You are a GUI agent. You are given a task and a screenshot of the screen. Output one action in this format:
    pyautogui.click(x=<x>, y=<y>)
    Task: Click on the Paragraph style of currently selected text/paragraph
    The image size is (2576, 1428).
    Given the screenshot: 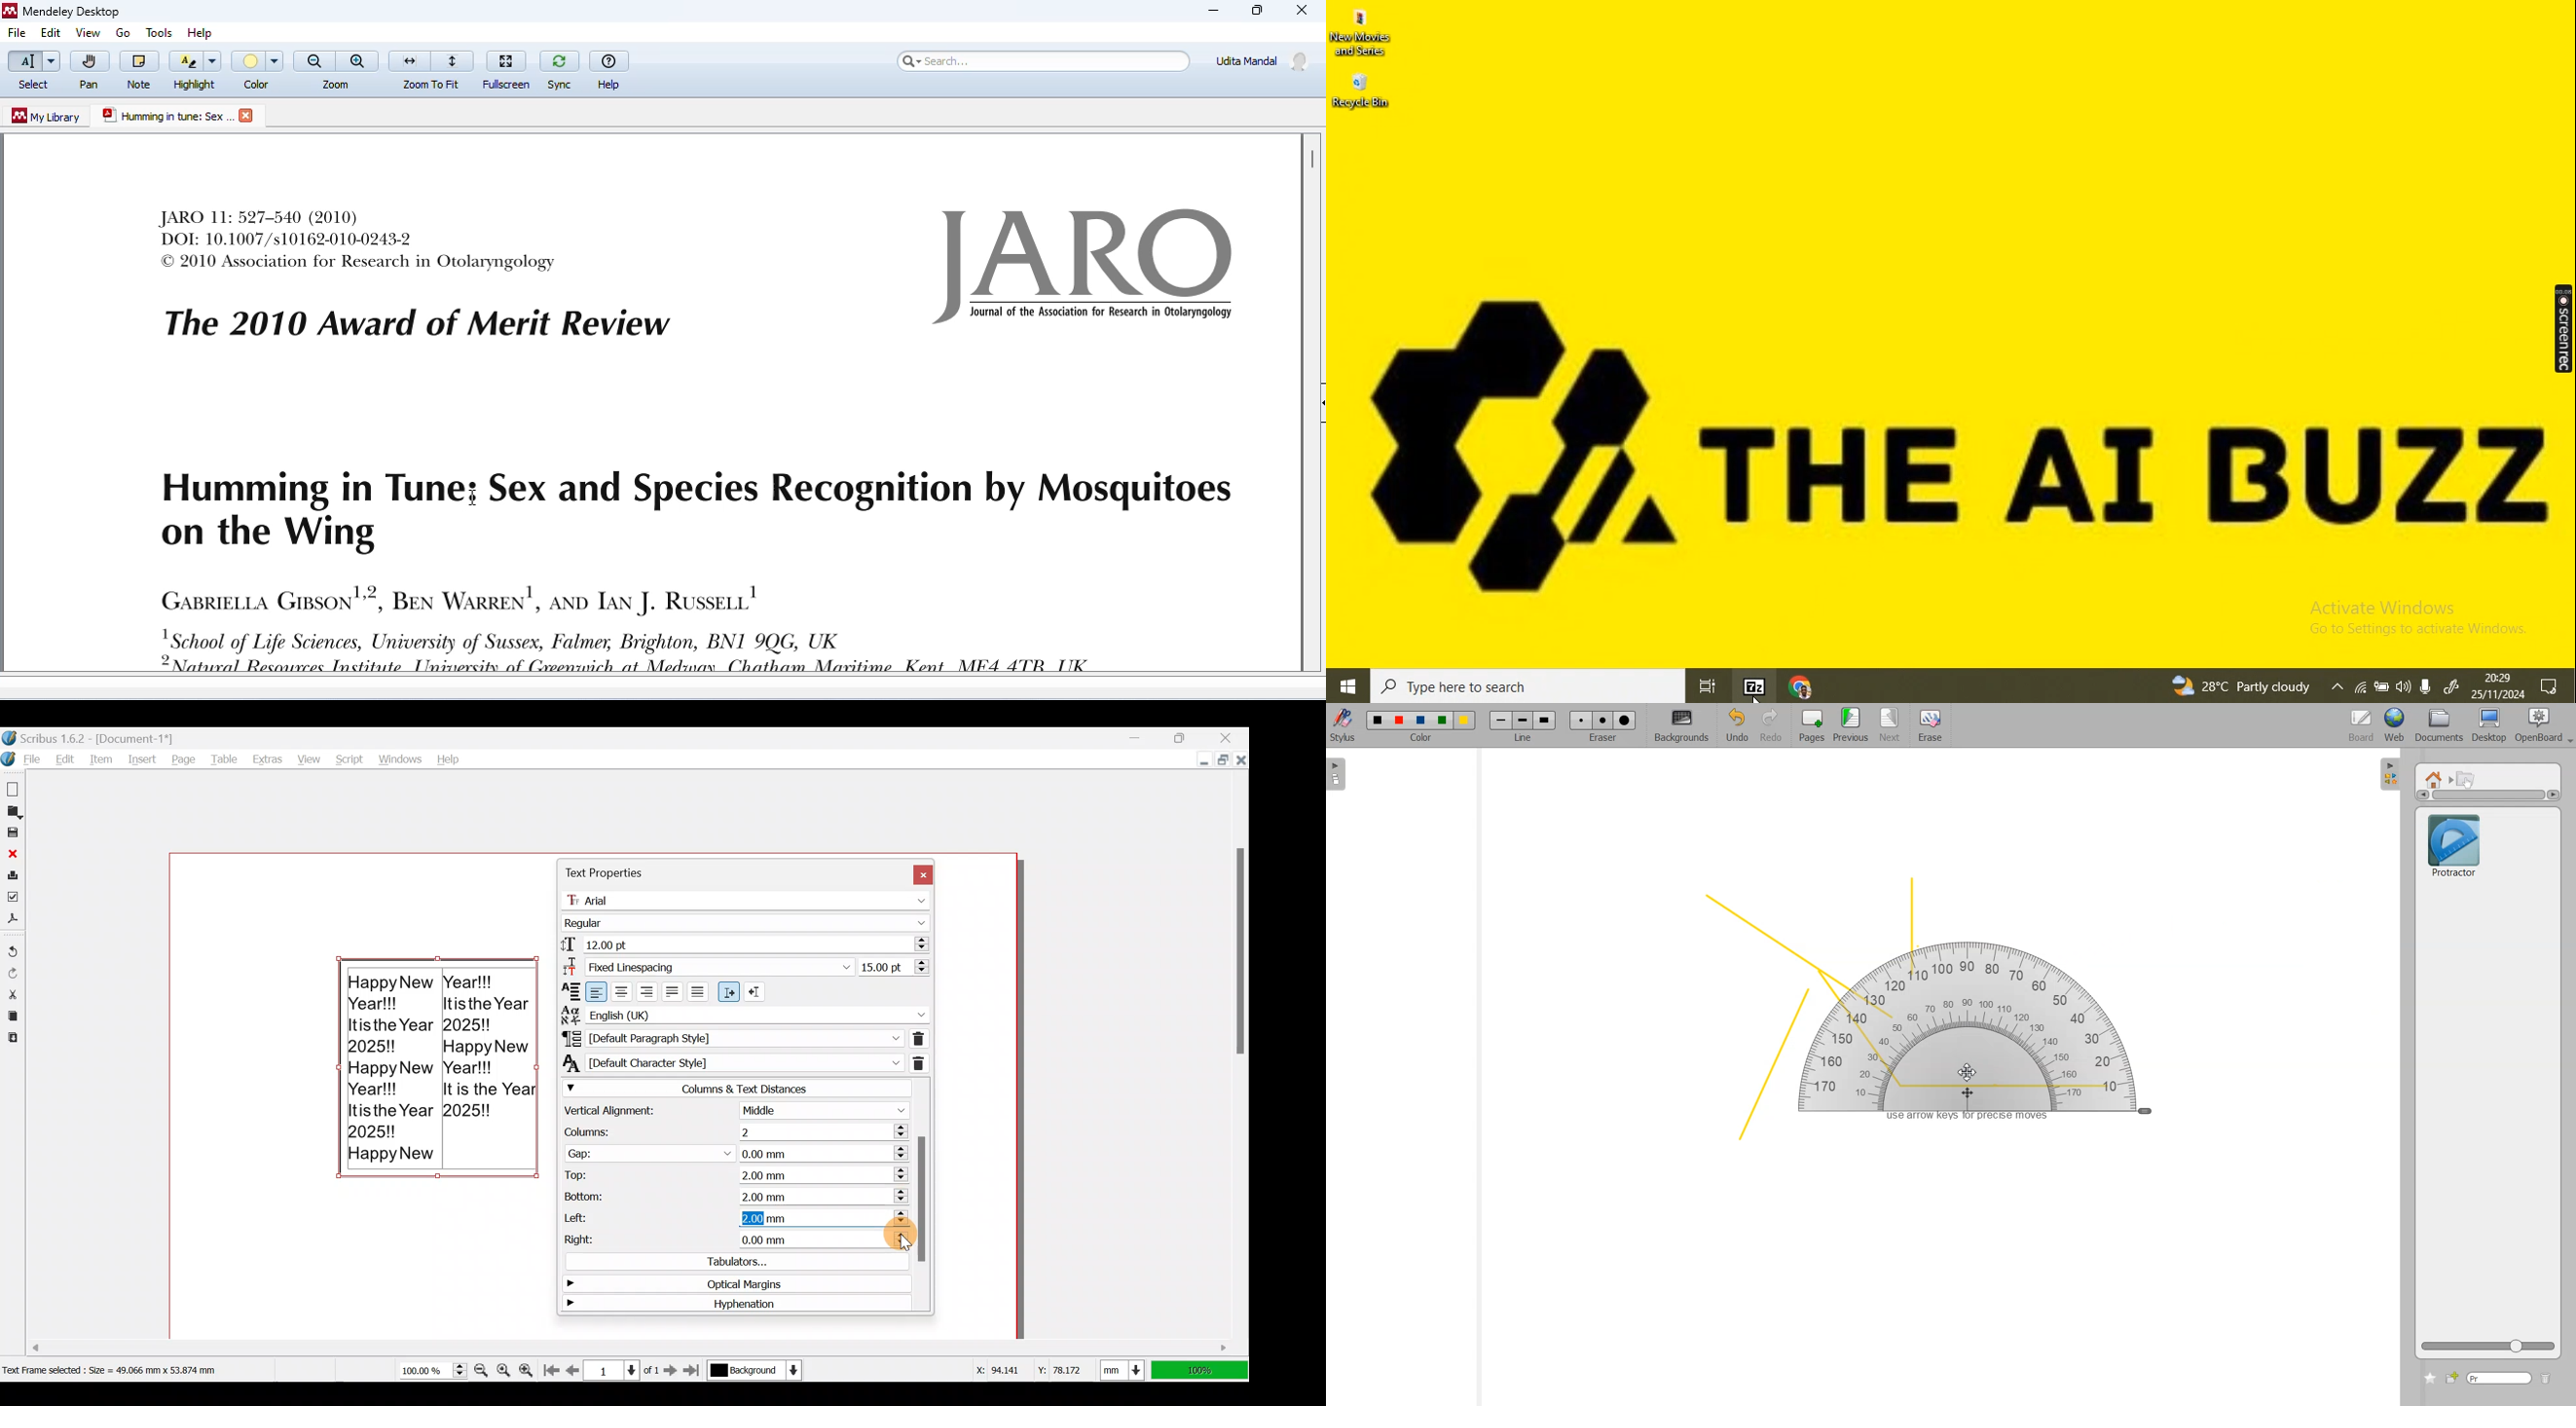 What is the action you would take?
    pyautogui.click(x=730, y=1038)
    